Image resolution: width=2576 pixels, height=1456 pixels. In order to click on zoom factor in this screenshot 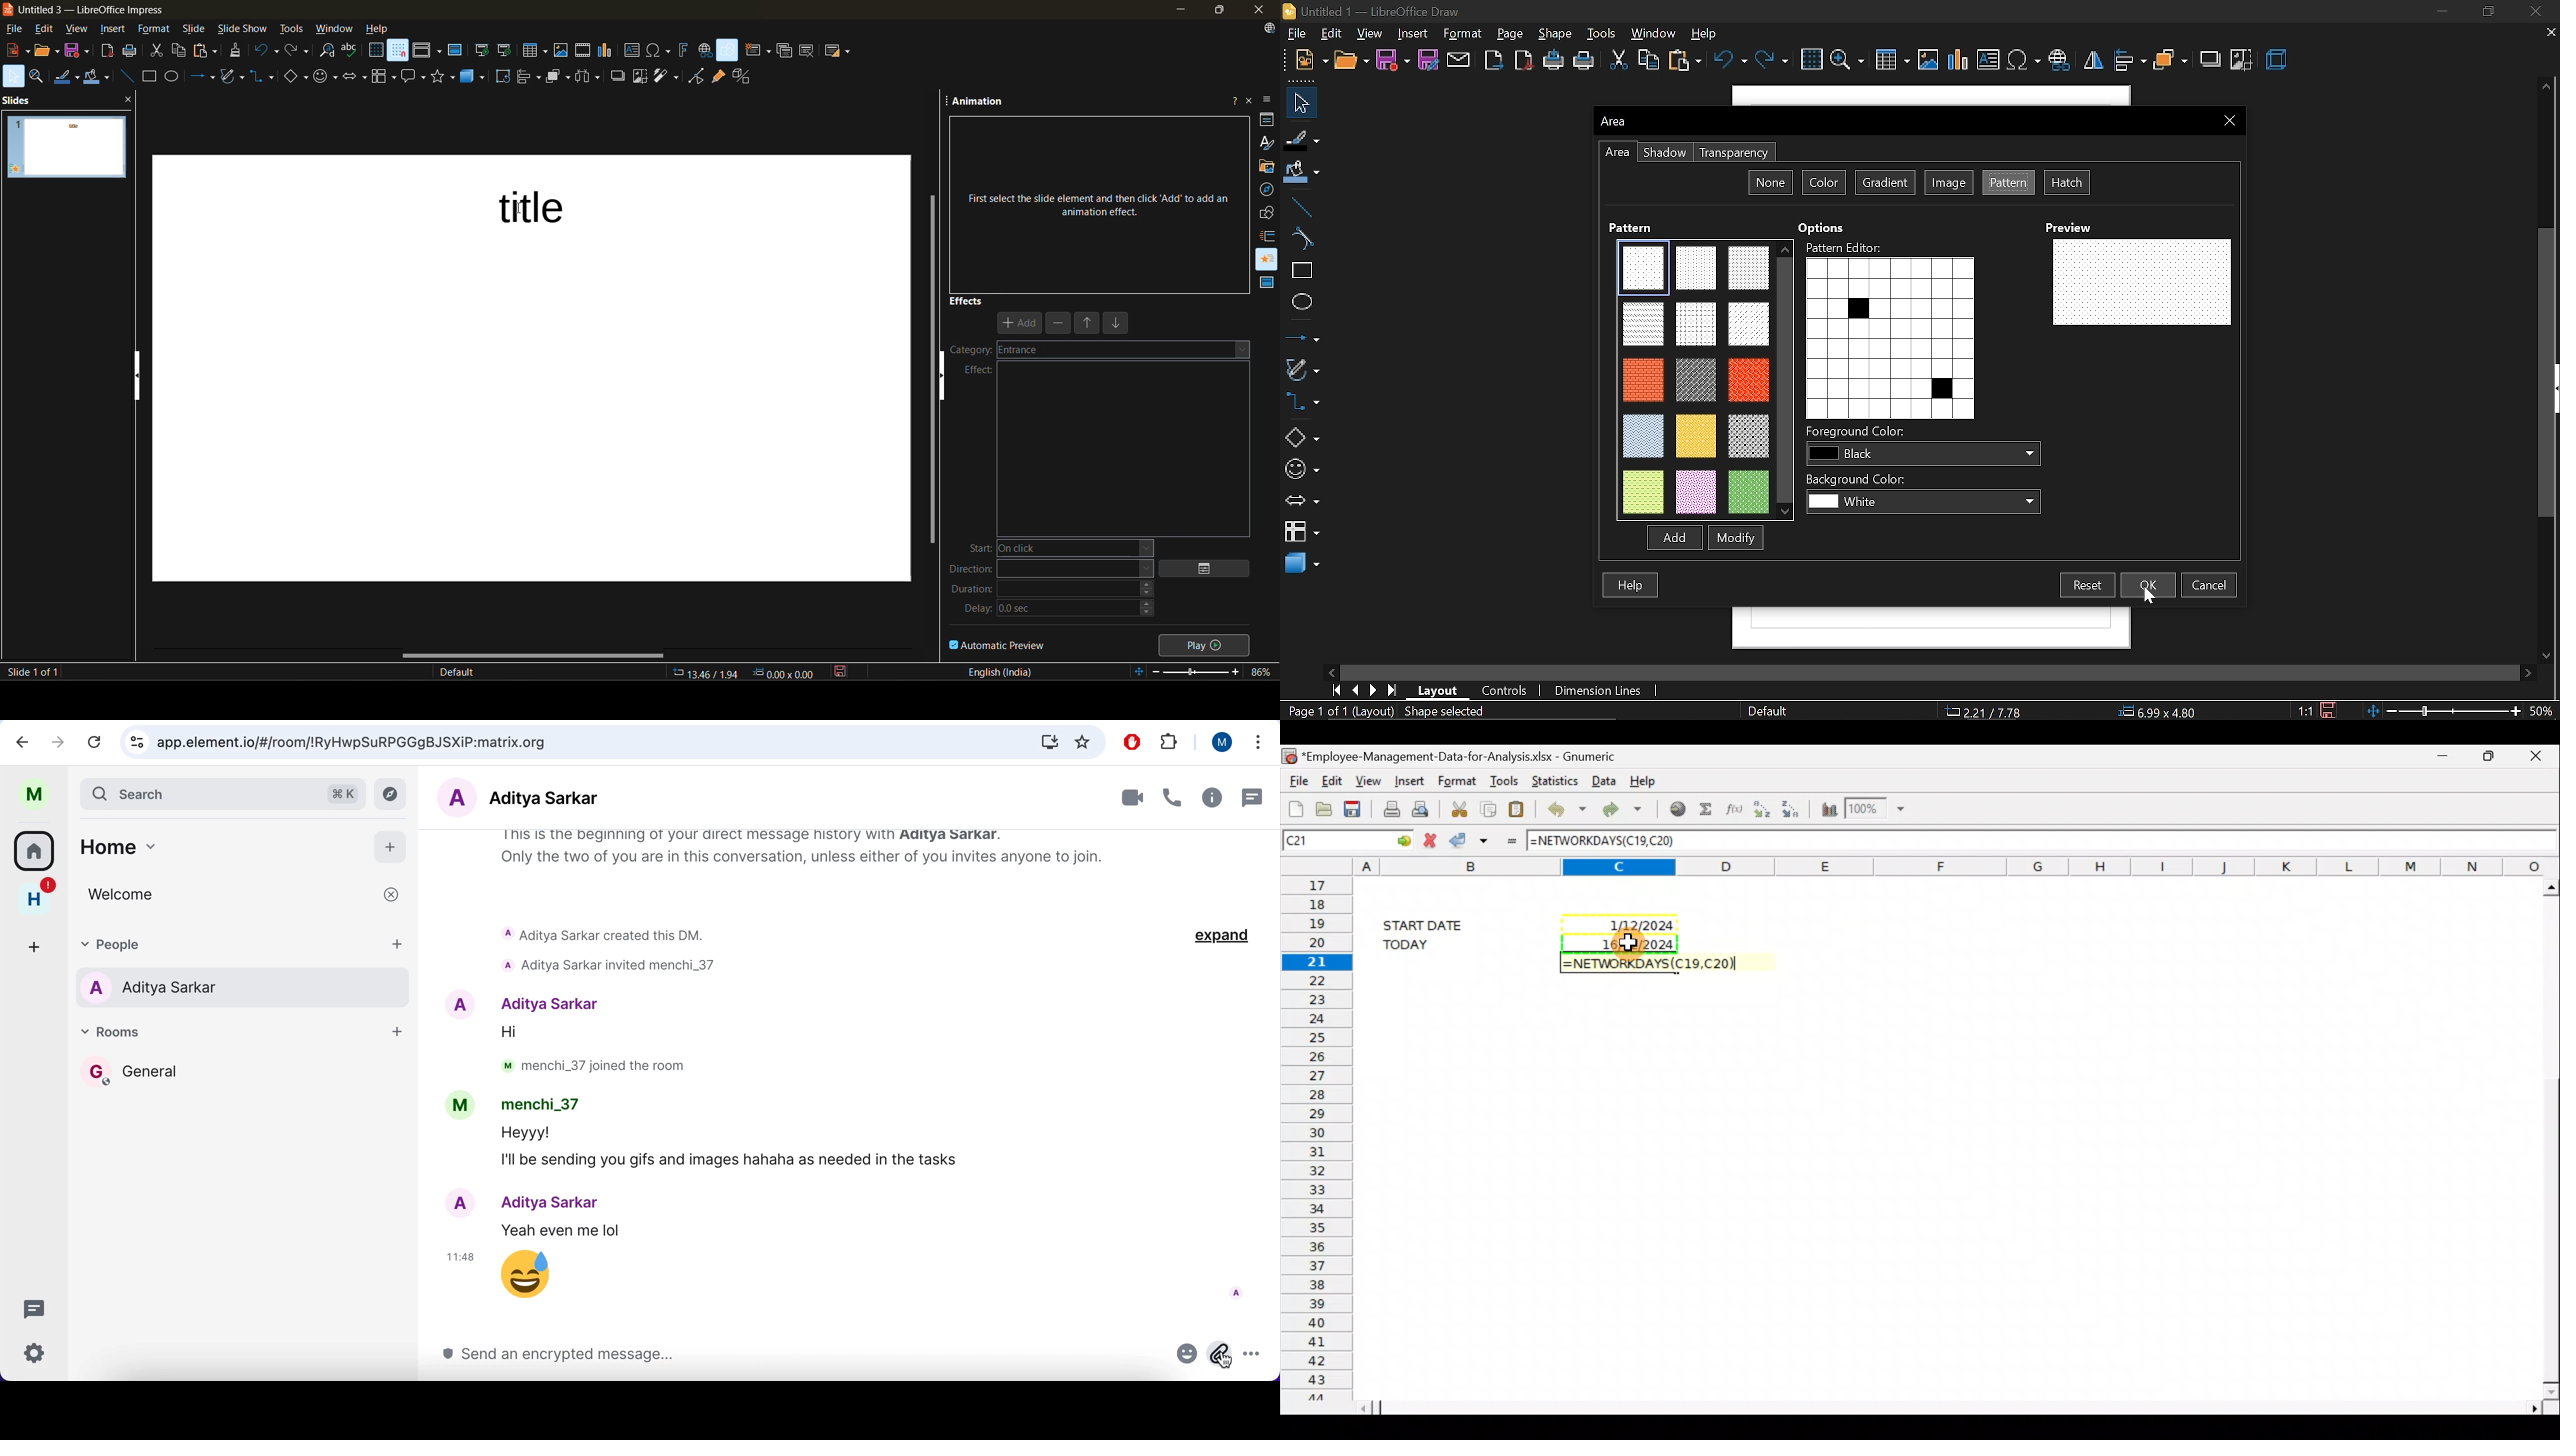, I will do `click(1263, 672)`.